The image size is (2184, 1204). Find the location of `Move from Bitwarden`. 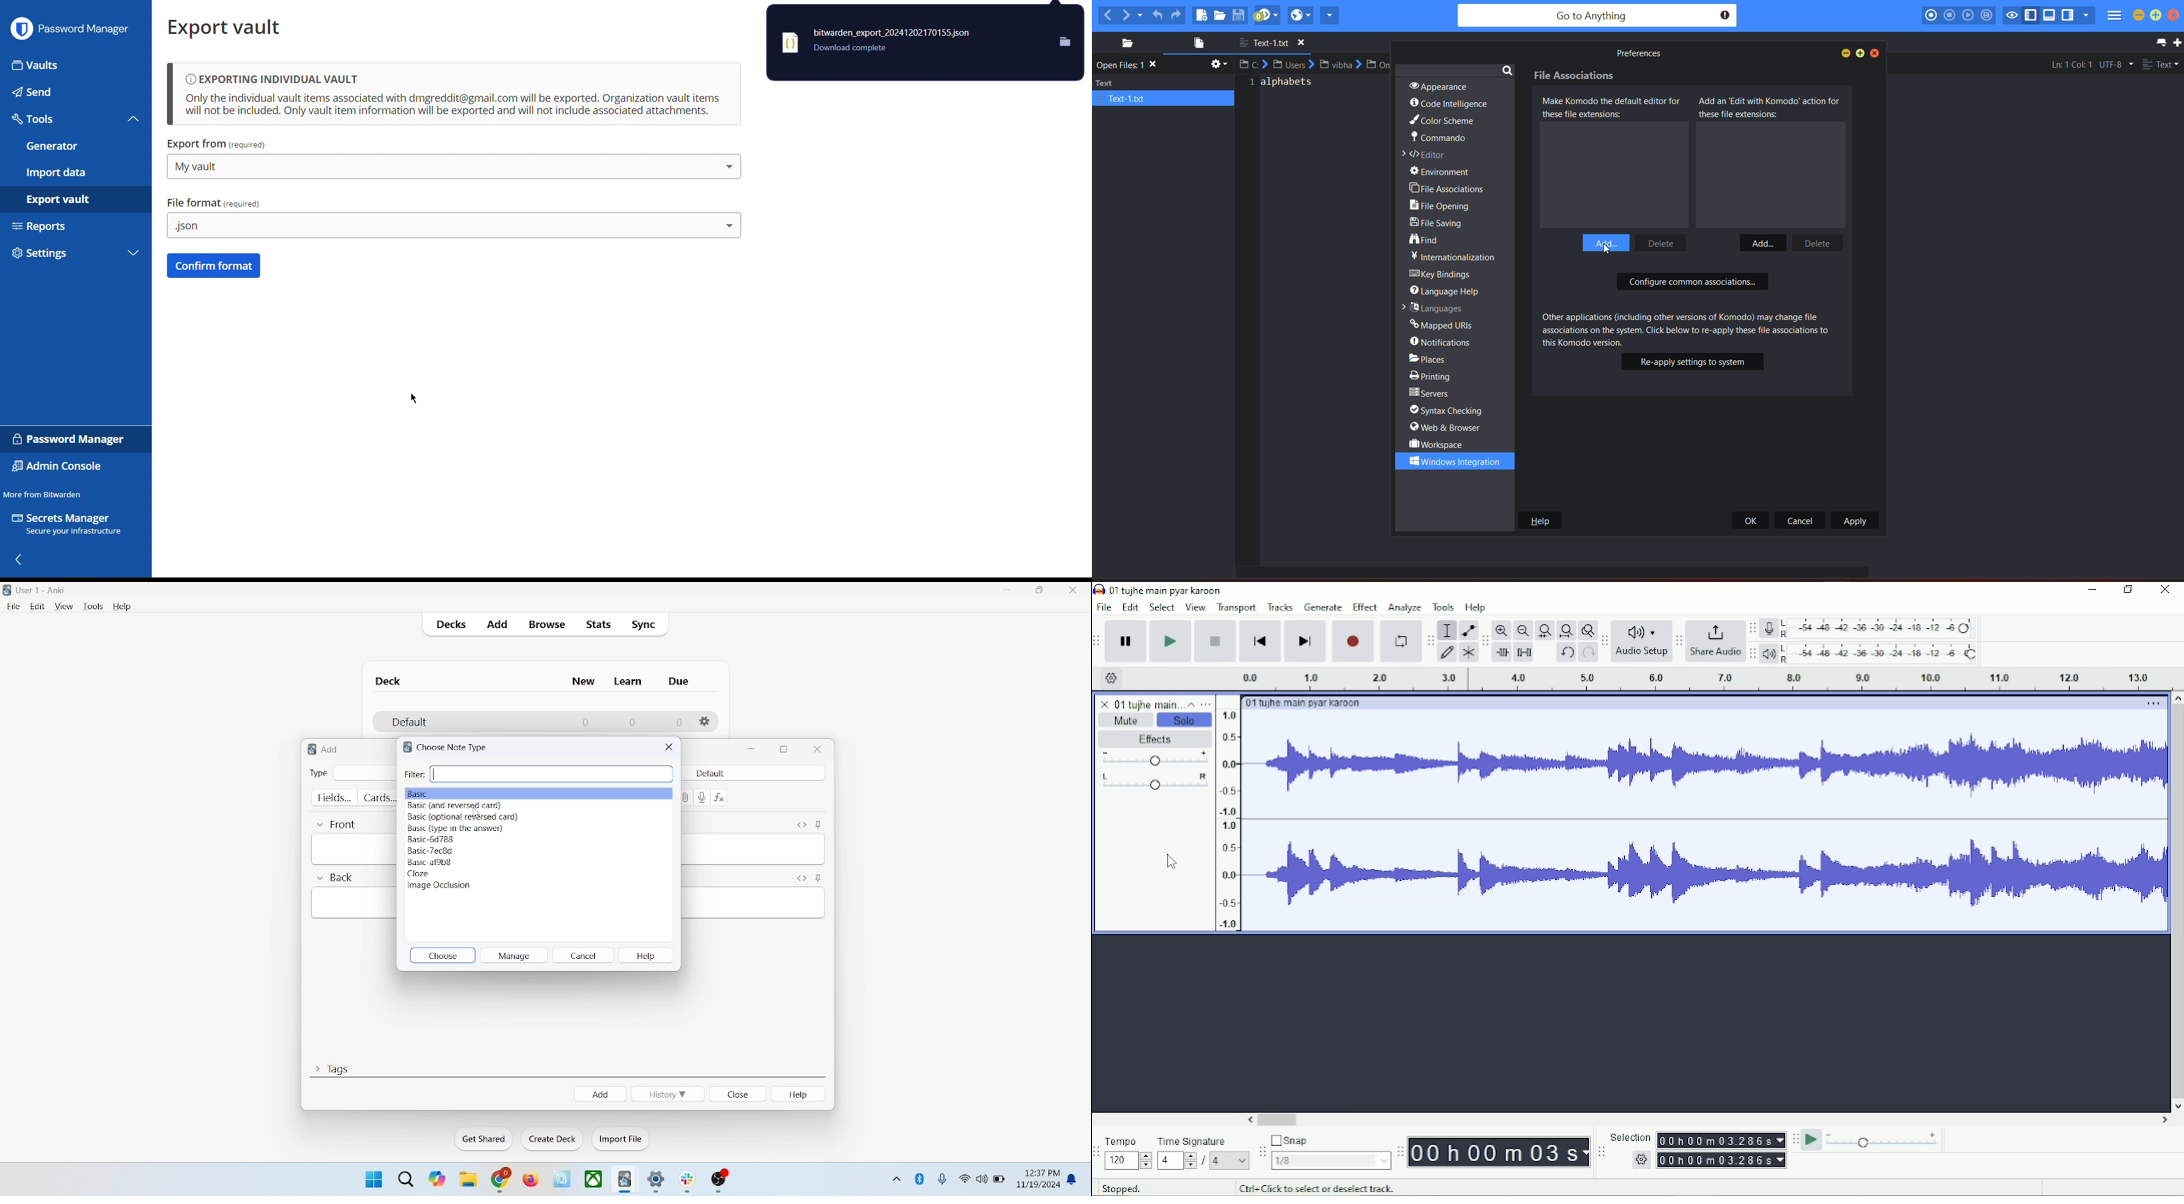

Move from Bitwarden is located at coordinates (45, 493).